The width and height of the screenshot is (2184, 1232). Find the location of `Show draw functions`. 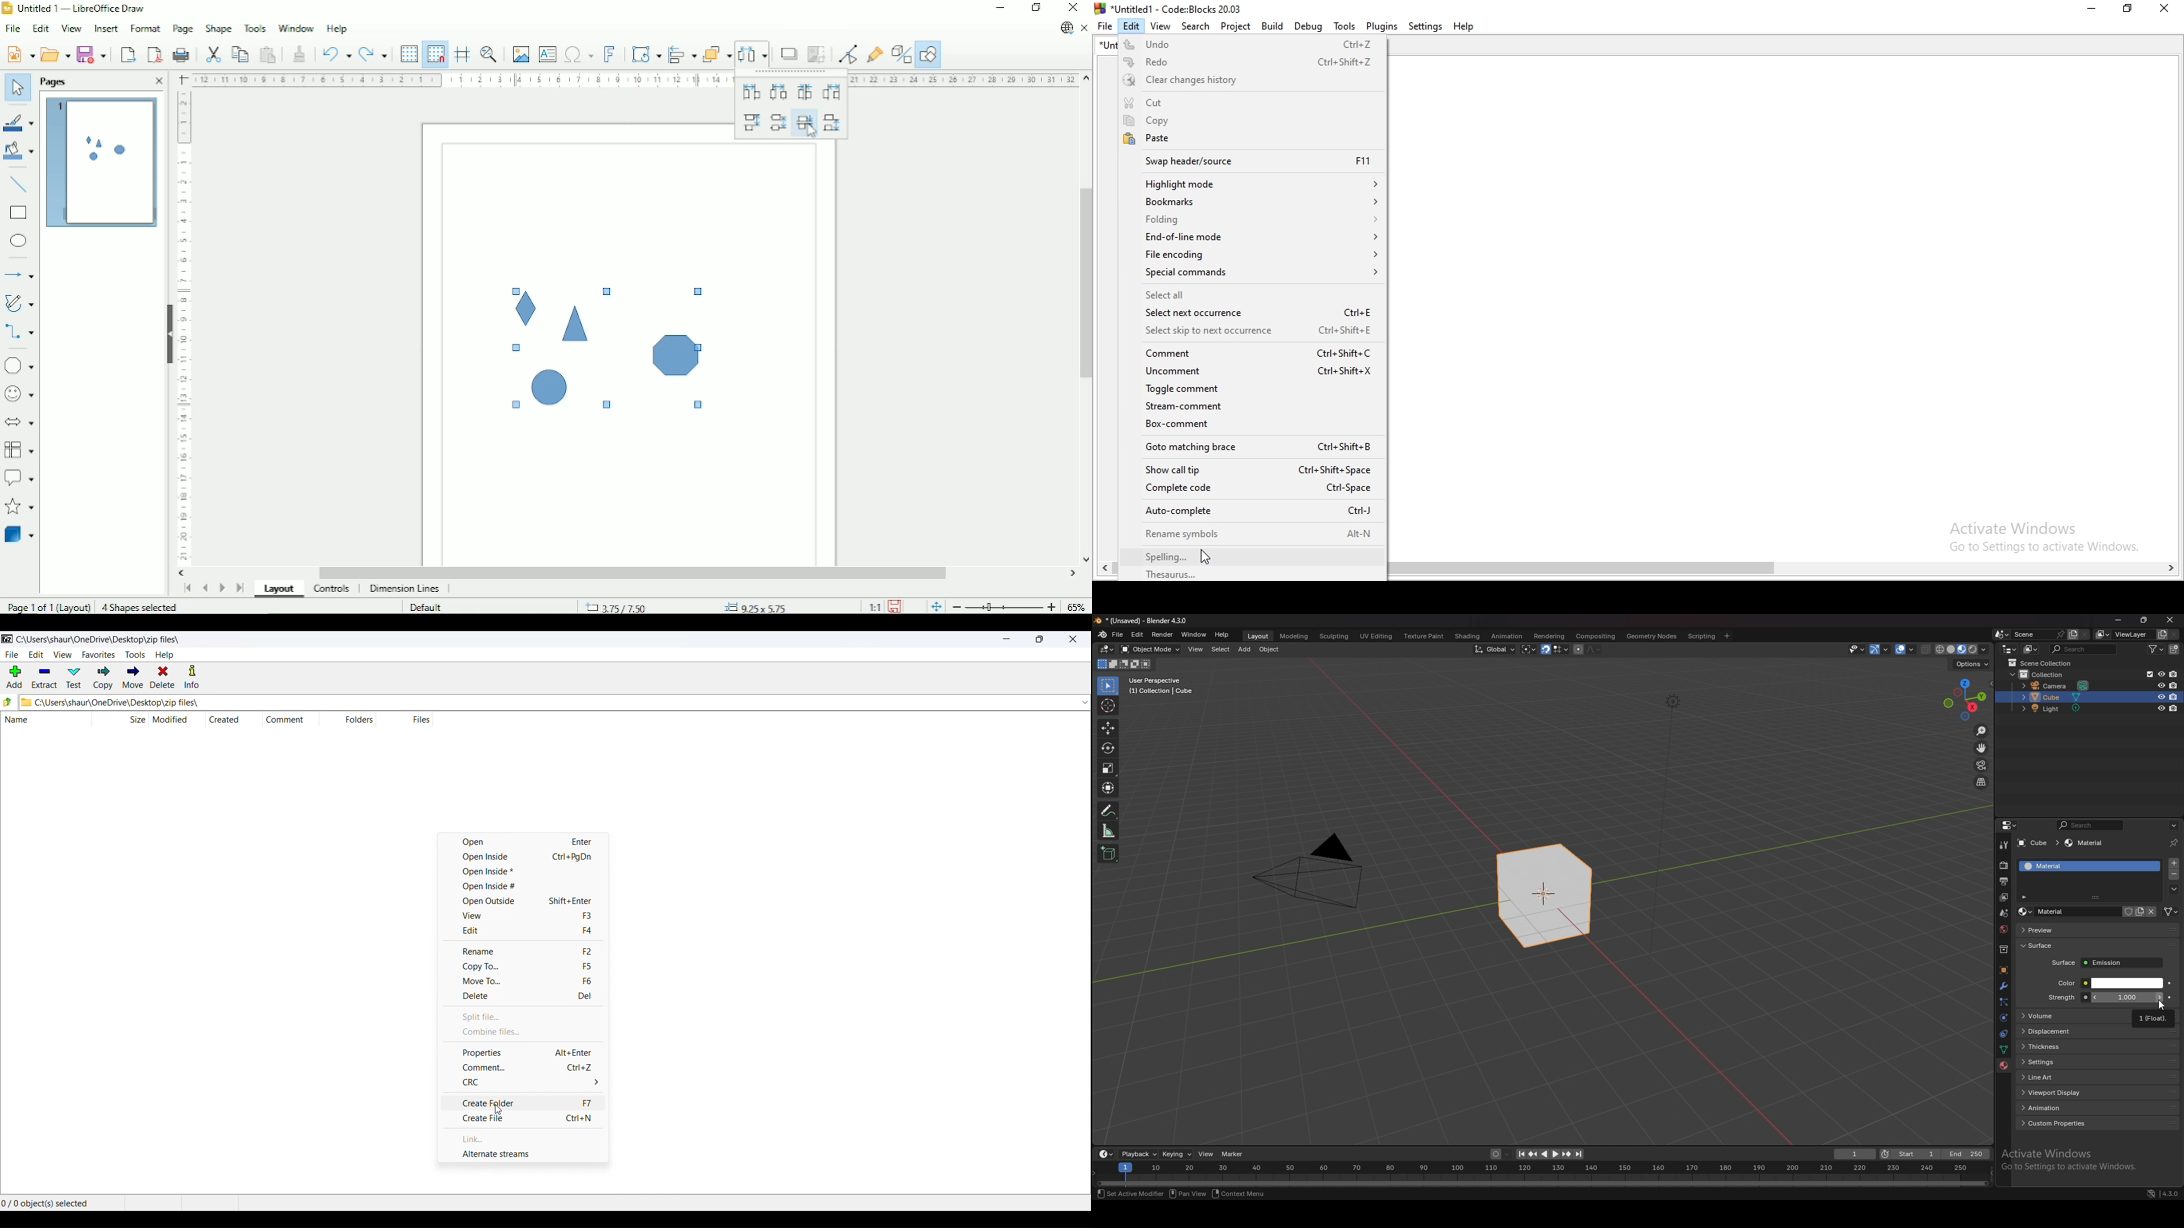

Show draw functions is located at coordinates (929, 53).